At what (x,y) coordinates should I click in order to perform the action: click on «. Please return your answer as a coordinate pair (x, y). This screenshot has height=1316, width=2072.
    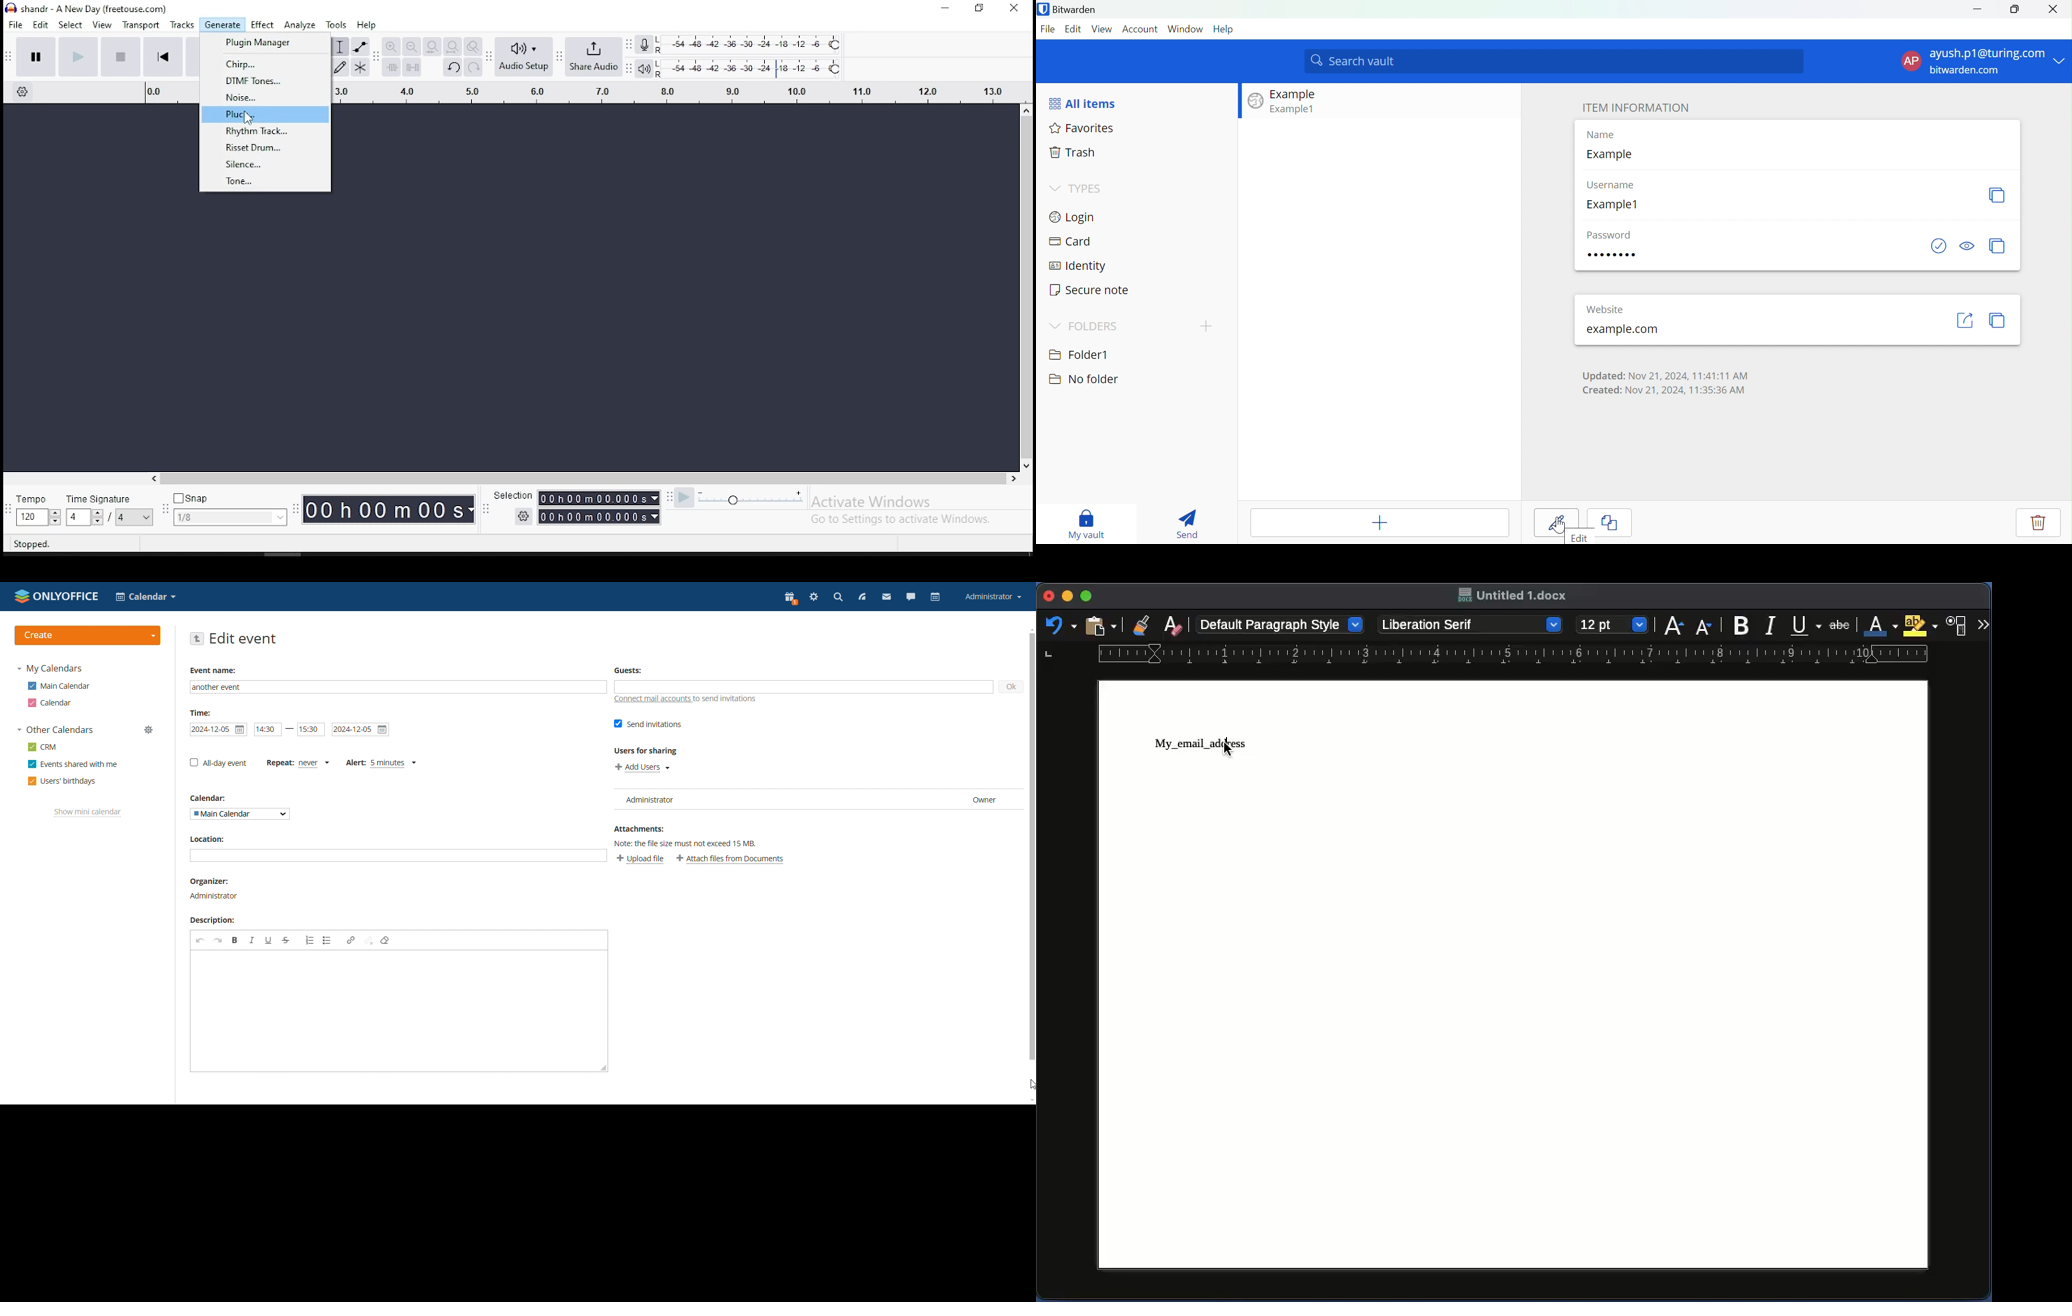
    Looking at the image, I should click on (1965, 316).